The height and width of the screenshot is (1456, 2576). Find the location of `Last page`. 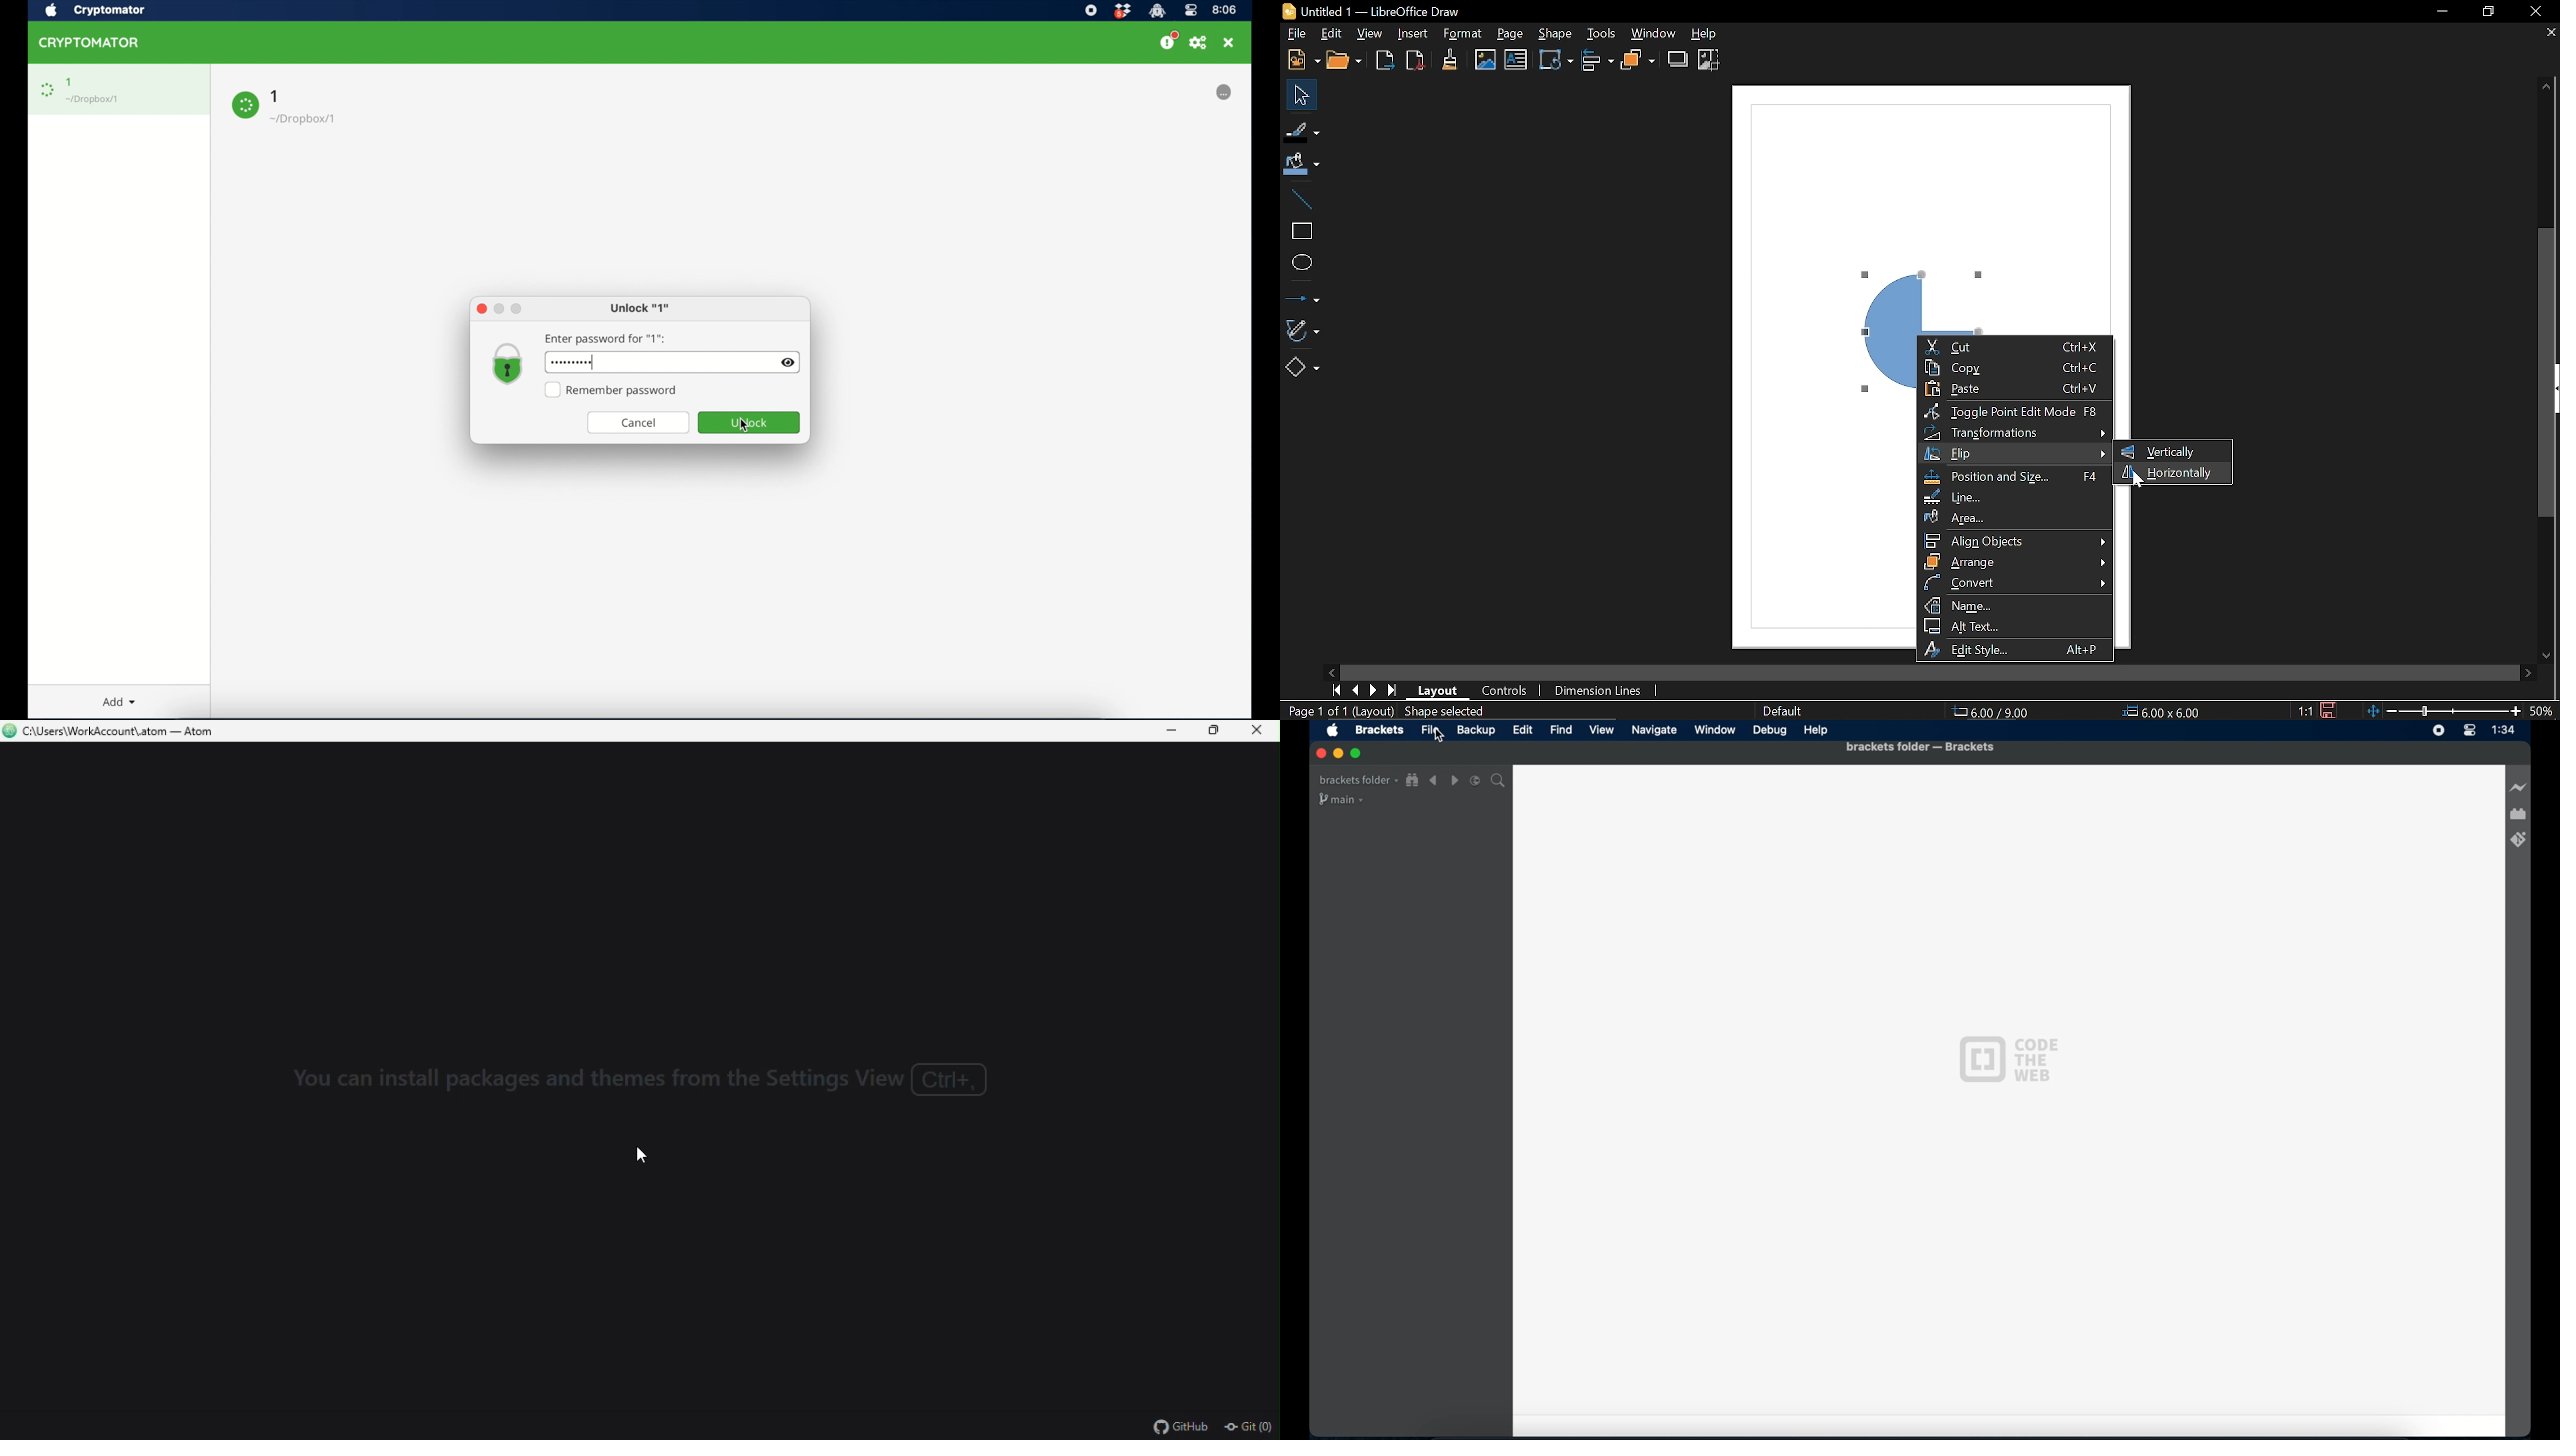

Last page is located at coordinates (1392, 690).